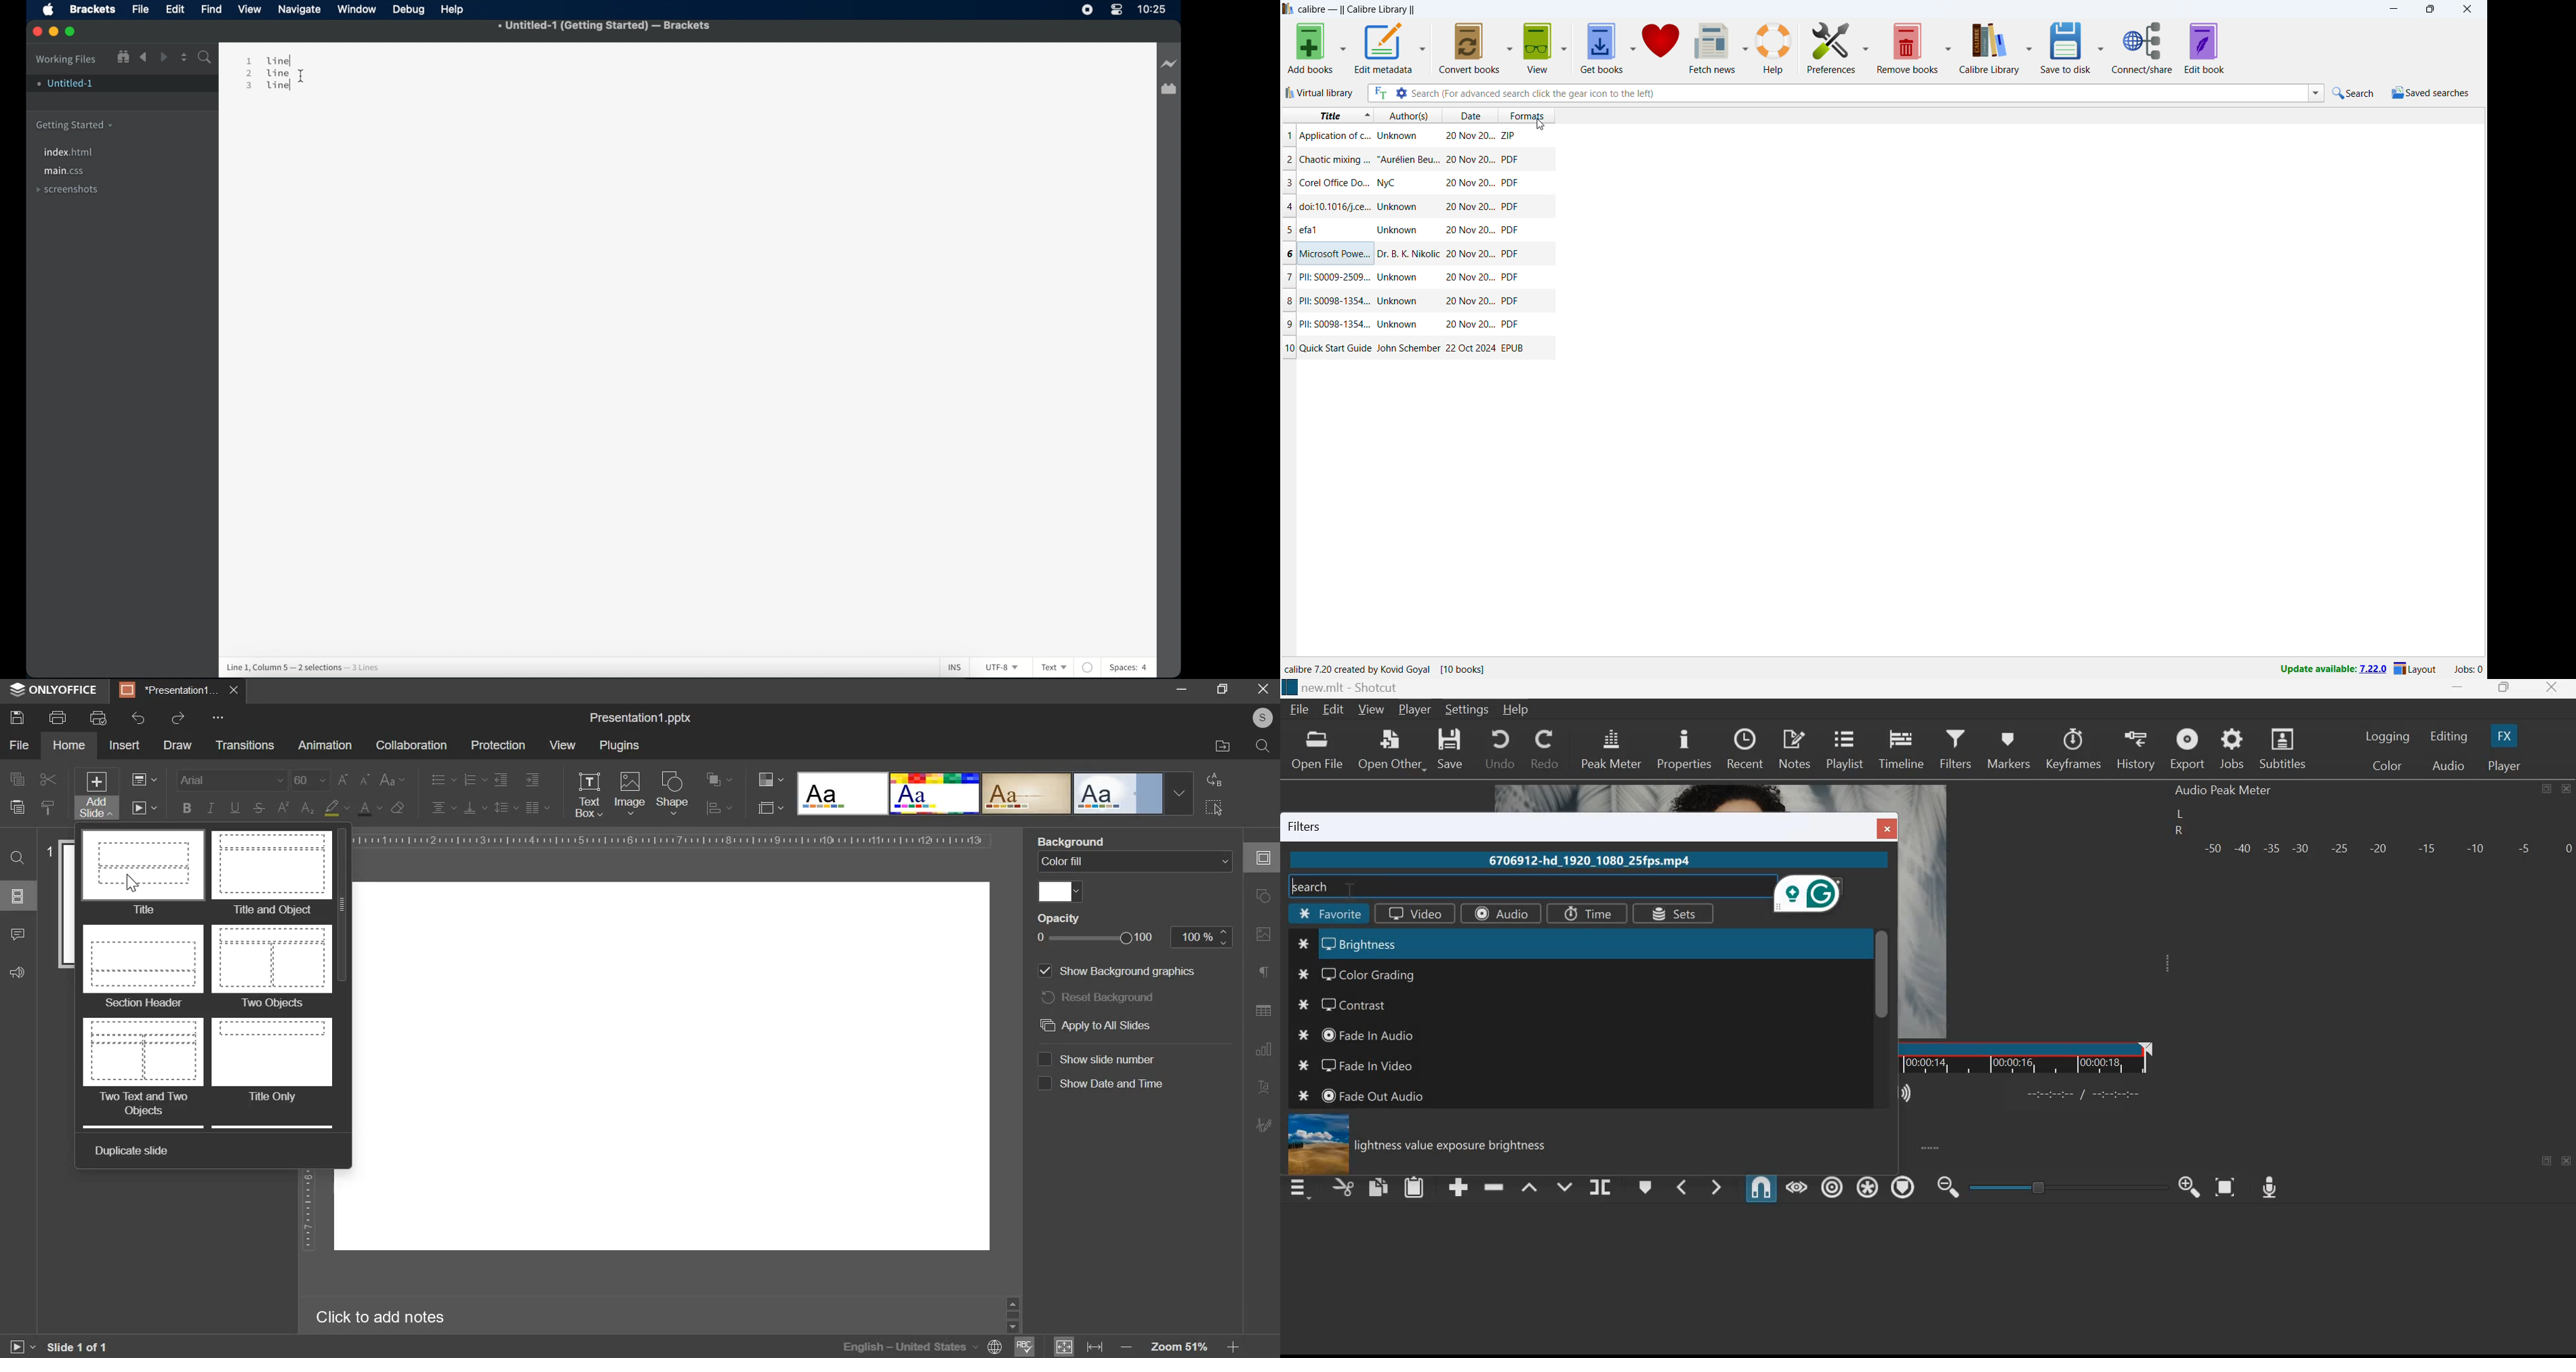 The image size is (2576, 1372). Describe the element at coordinates (630, 791) in the screenshot. I see `image` at that location.